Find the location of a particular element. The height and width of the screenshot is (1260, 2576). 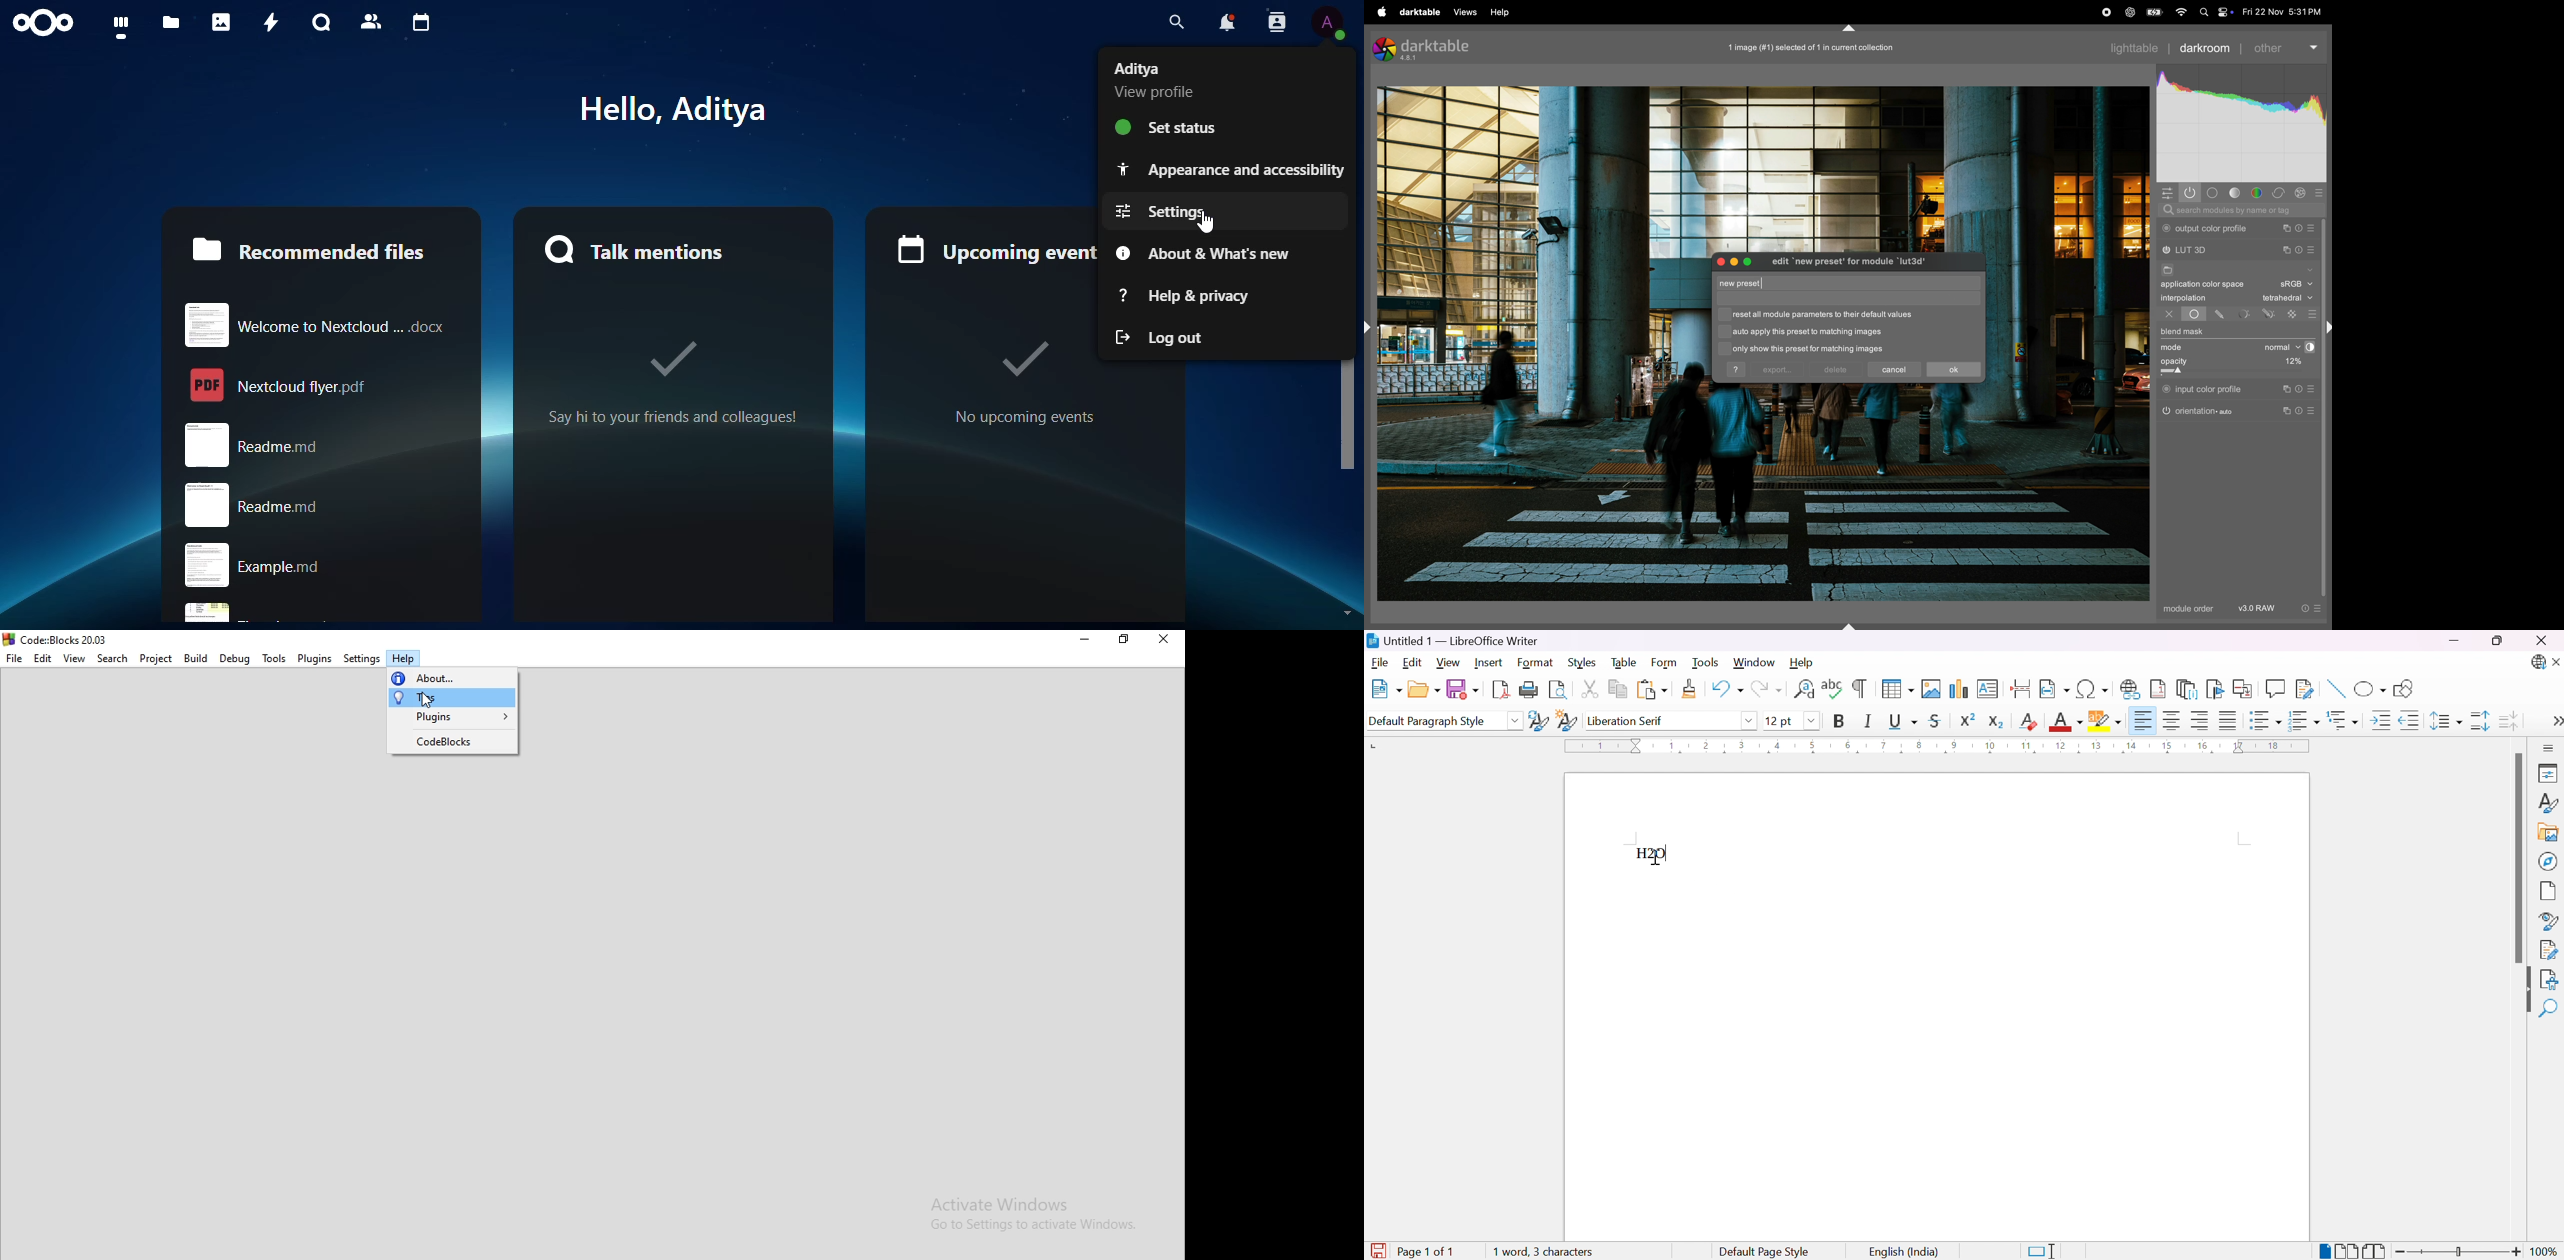

Show track changes functions is located at coordinates (2305, 689).